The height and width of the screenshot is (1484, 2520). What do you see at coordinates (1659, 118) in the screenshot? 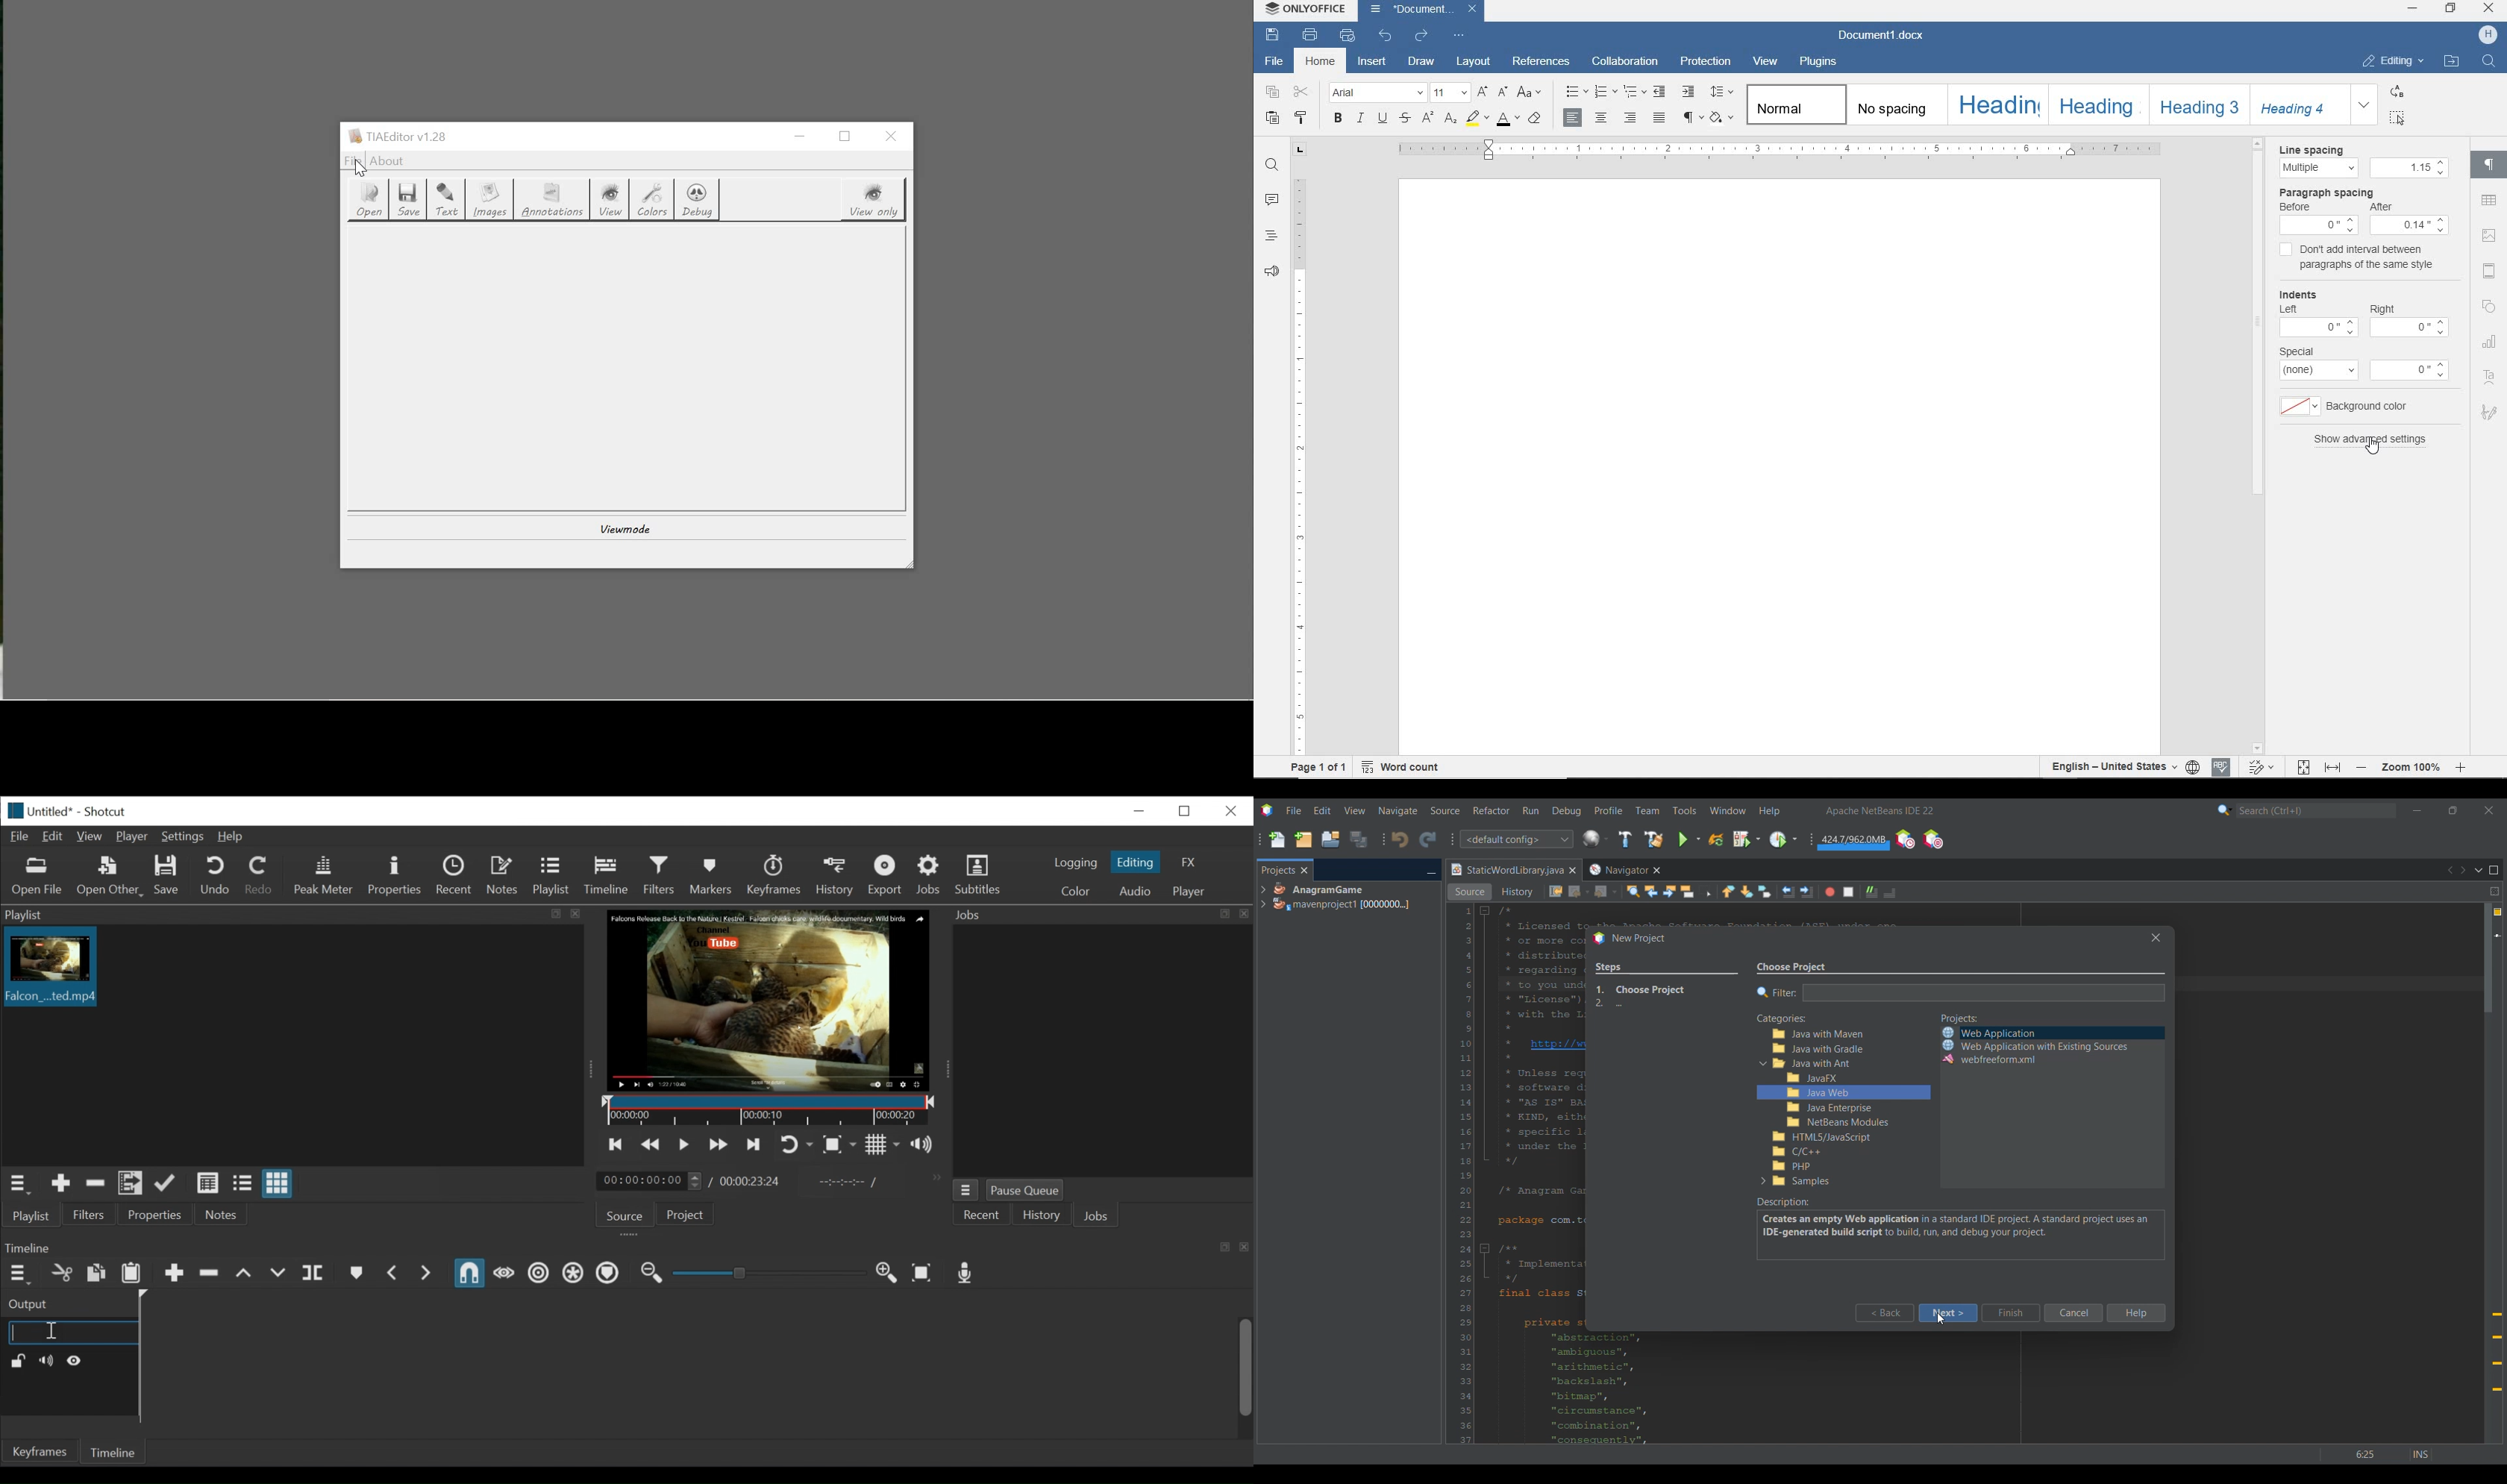
I see `justified` at bounding box center [1659, 118].